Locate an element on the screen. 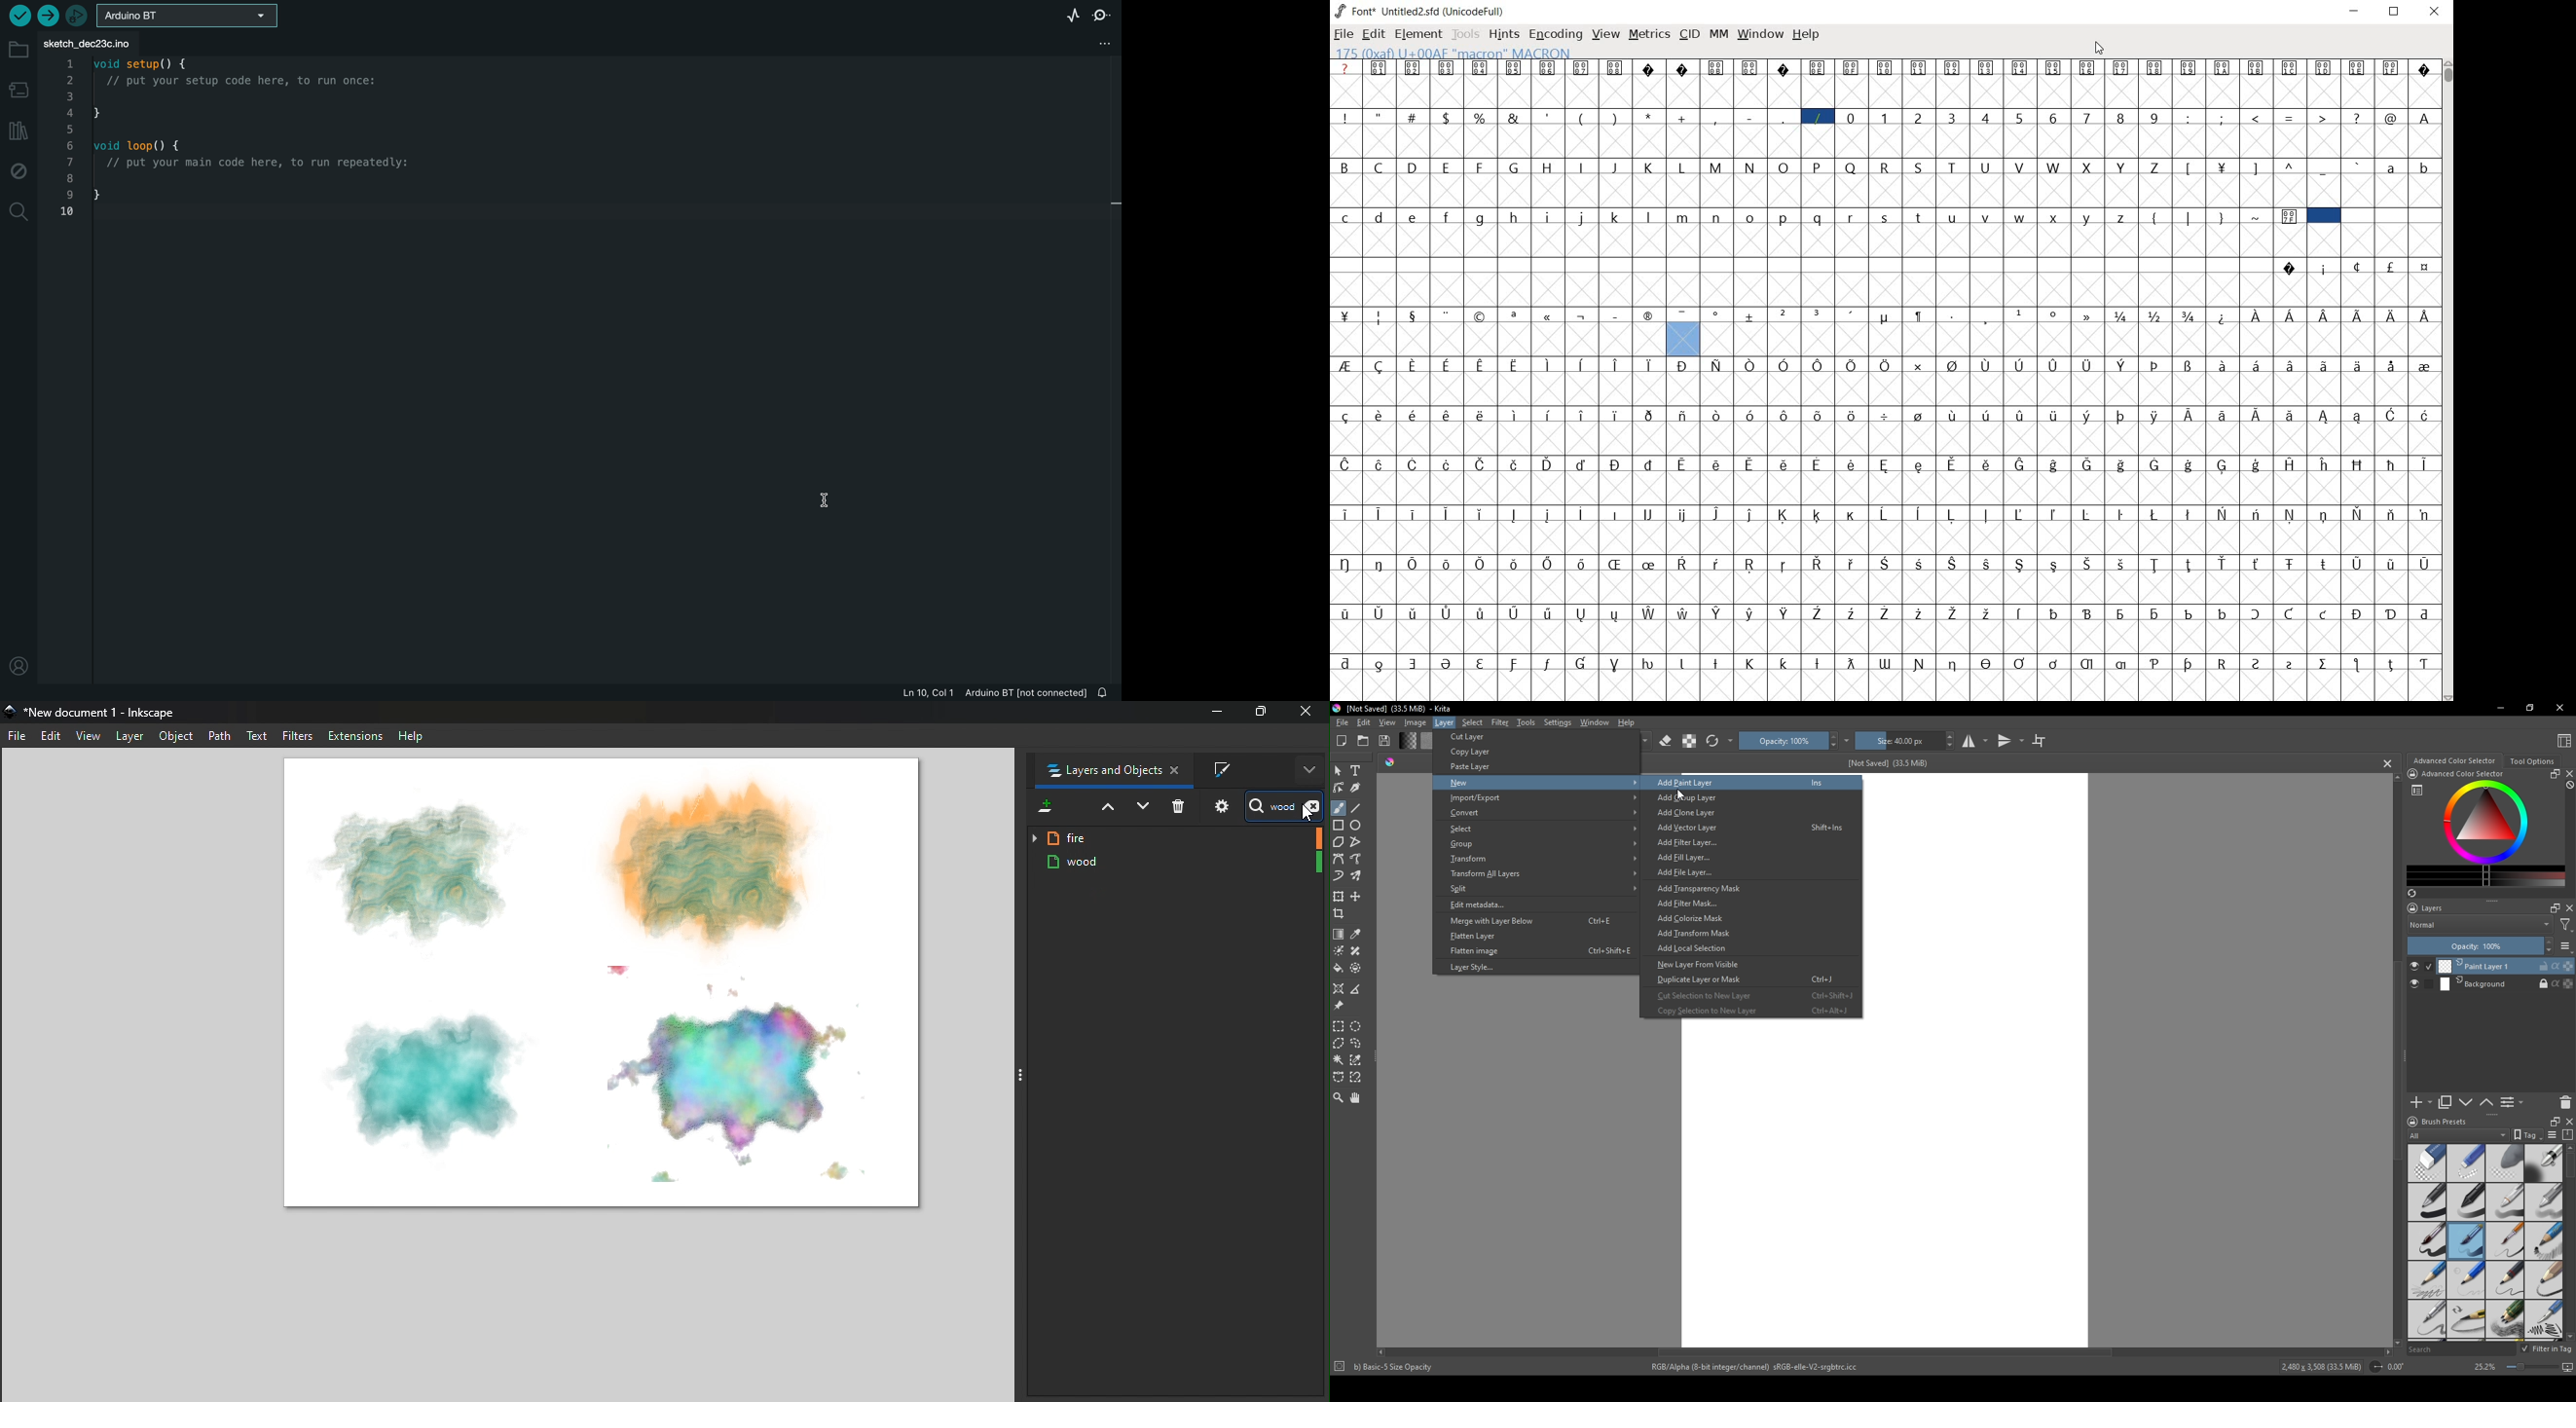 The width and height of the screenshot is (2576, 1428). Add Vector Layer is located at coordinates (1752, 828).